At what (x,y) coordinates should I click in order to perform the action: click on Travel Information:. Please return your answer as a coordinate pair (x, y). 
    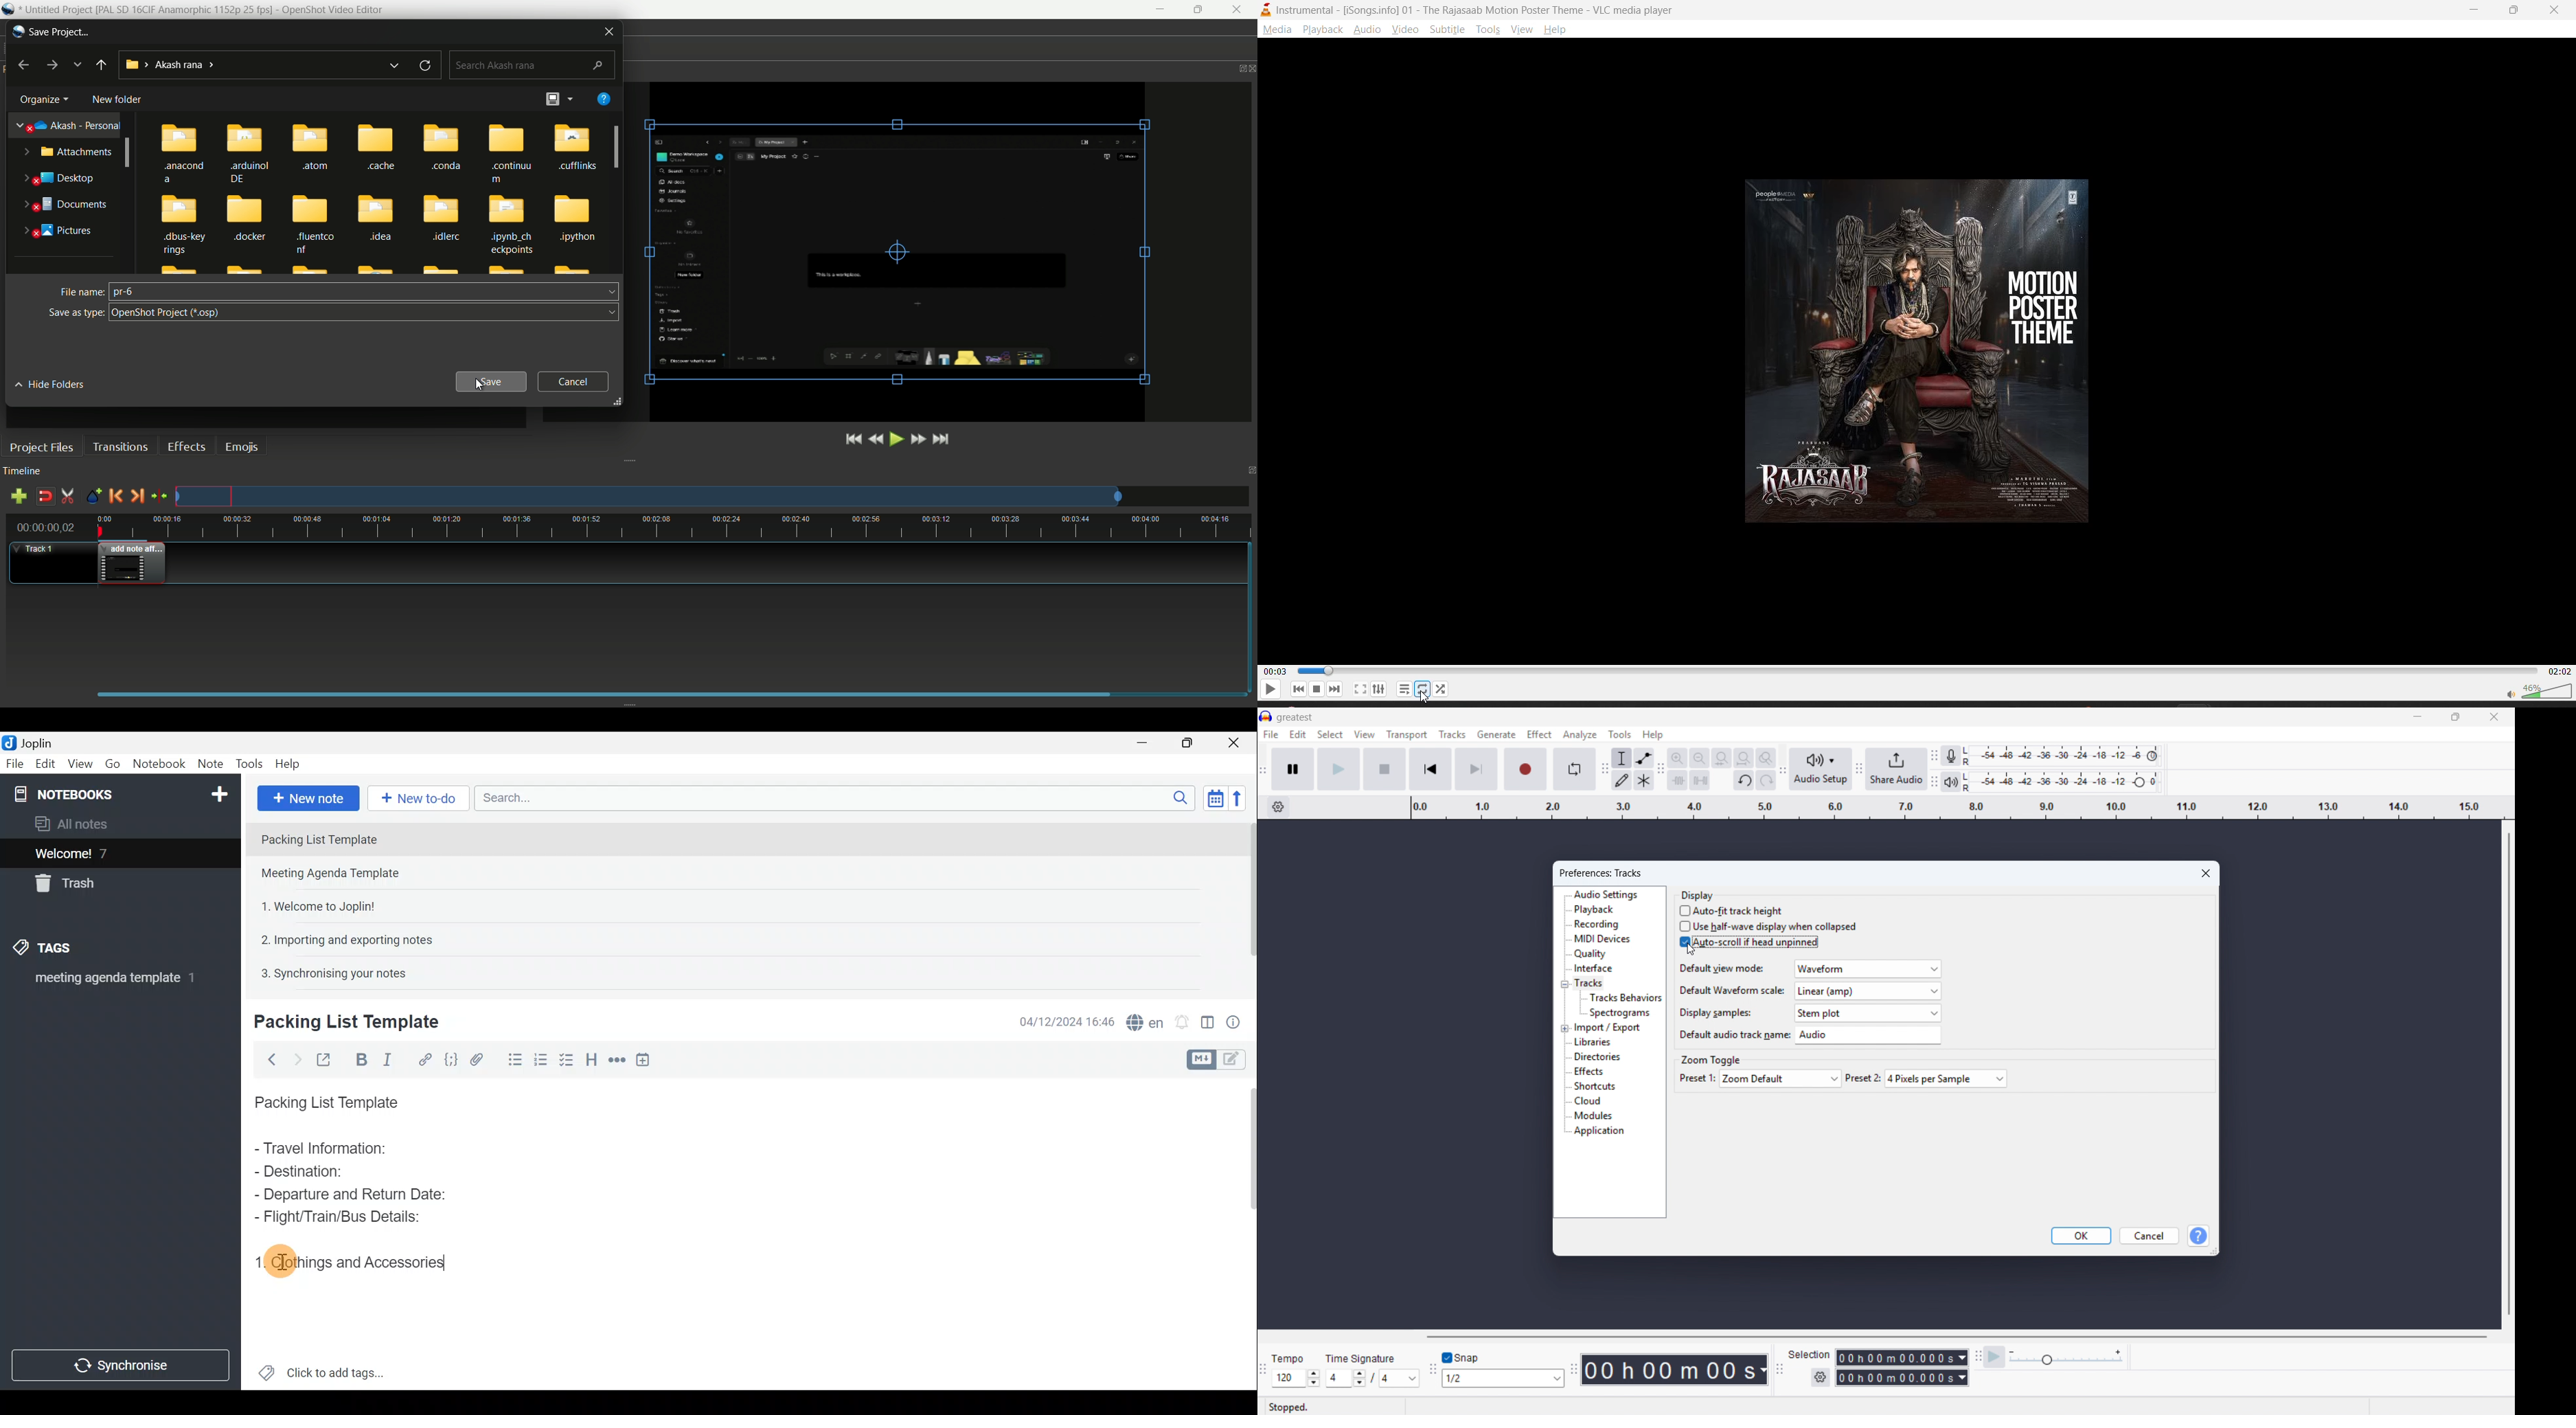
    Looking at the image, I should click on (332, 1150).